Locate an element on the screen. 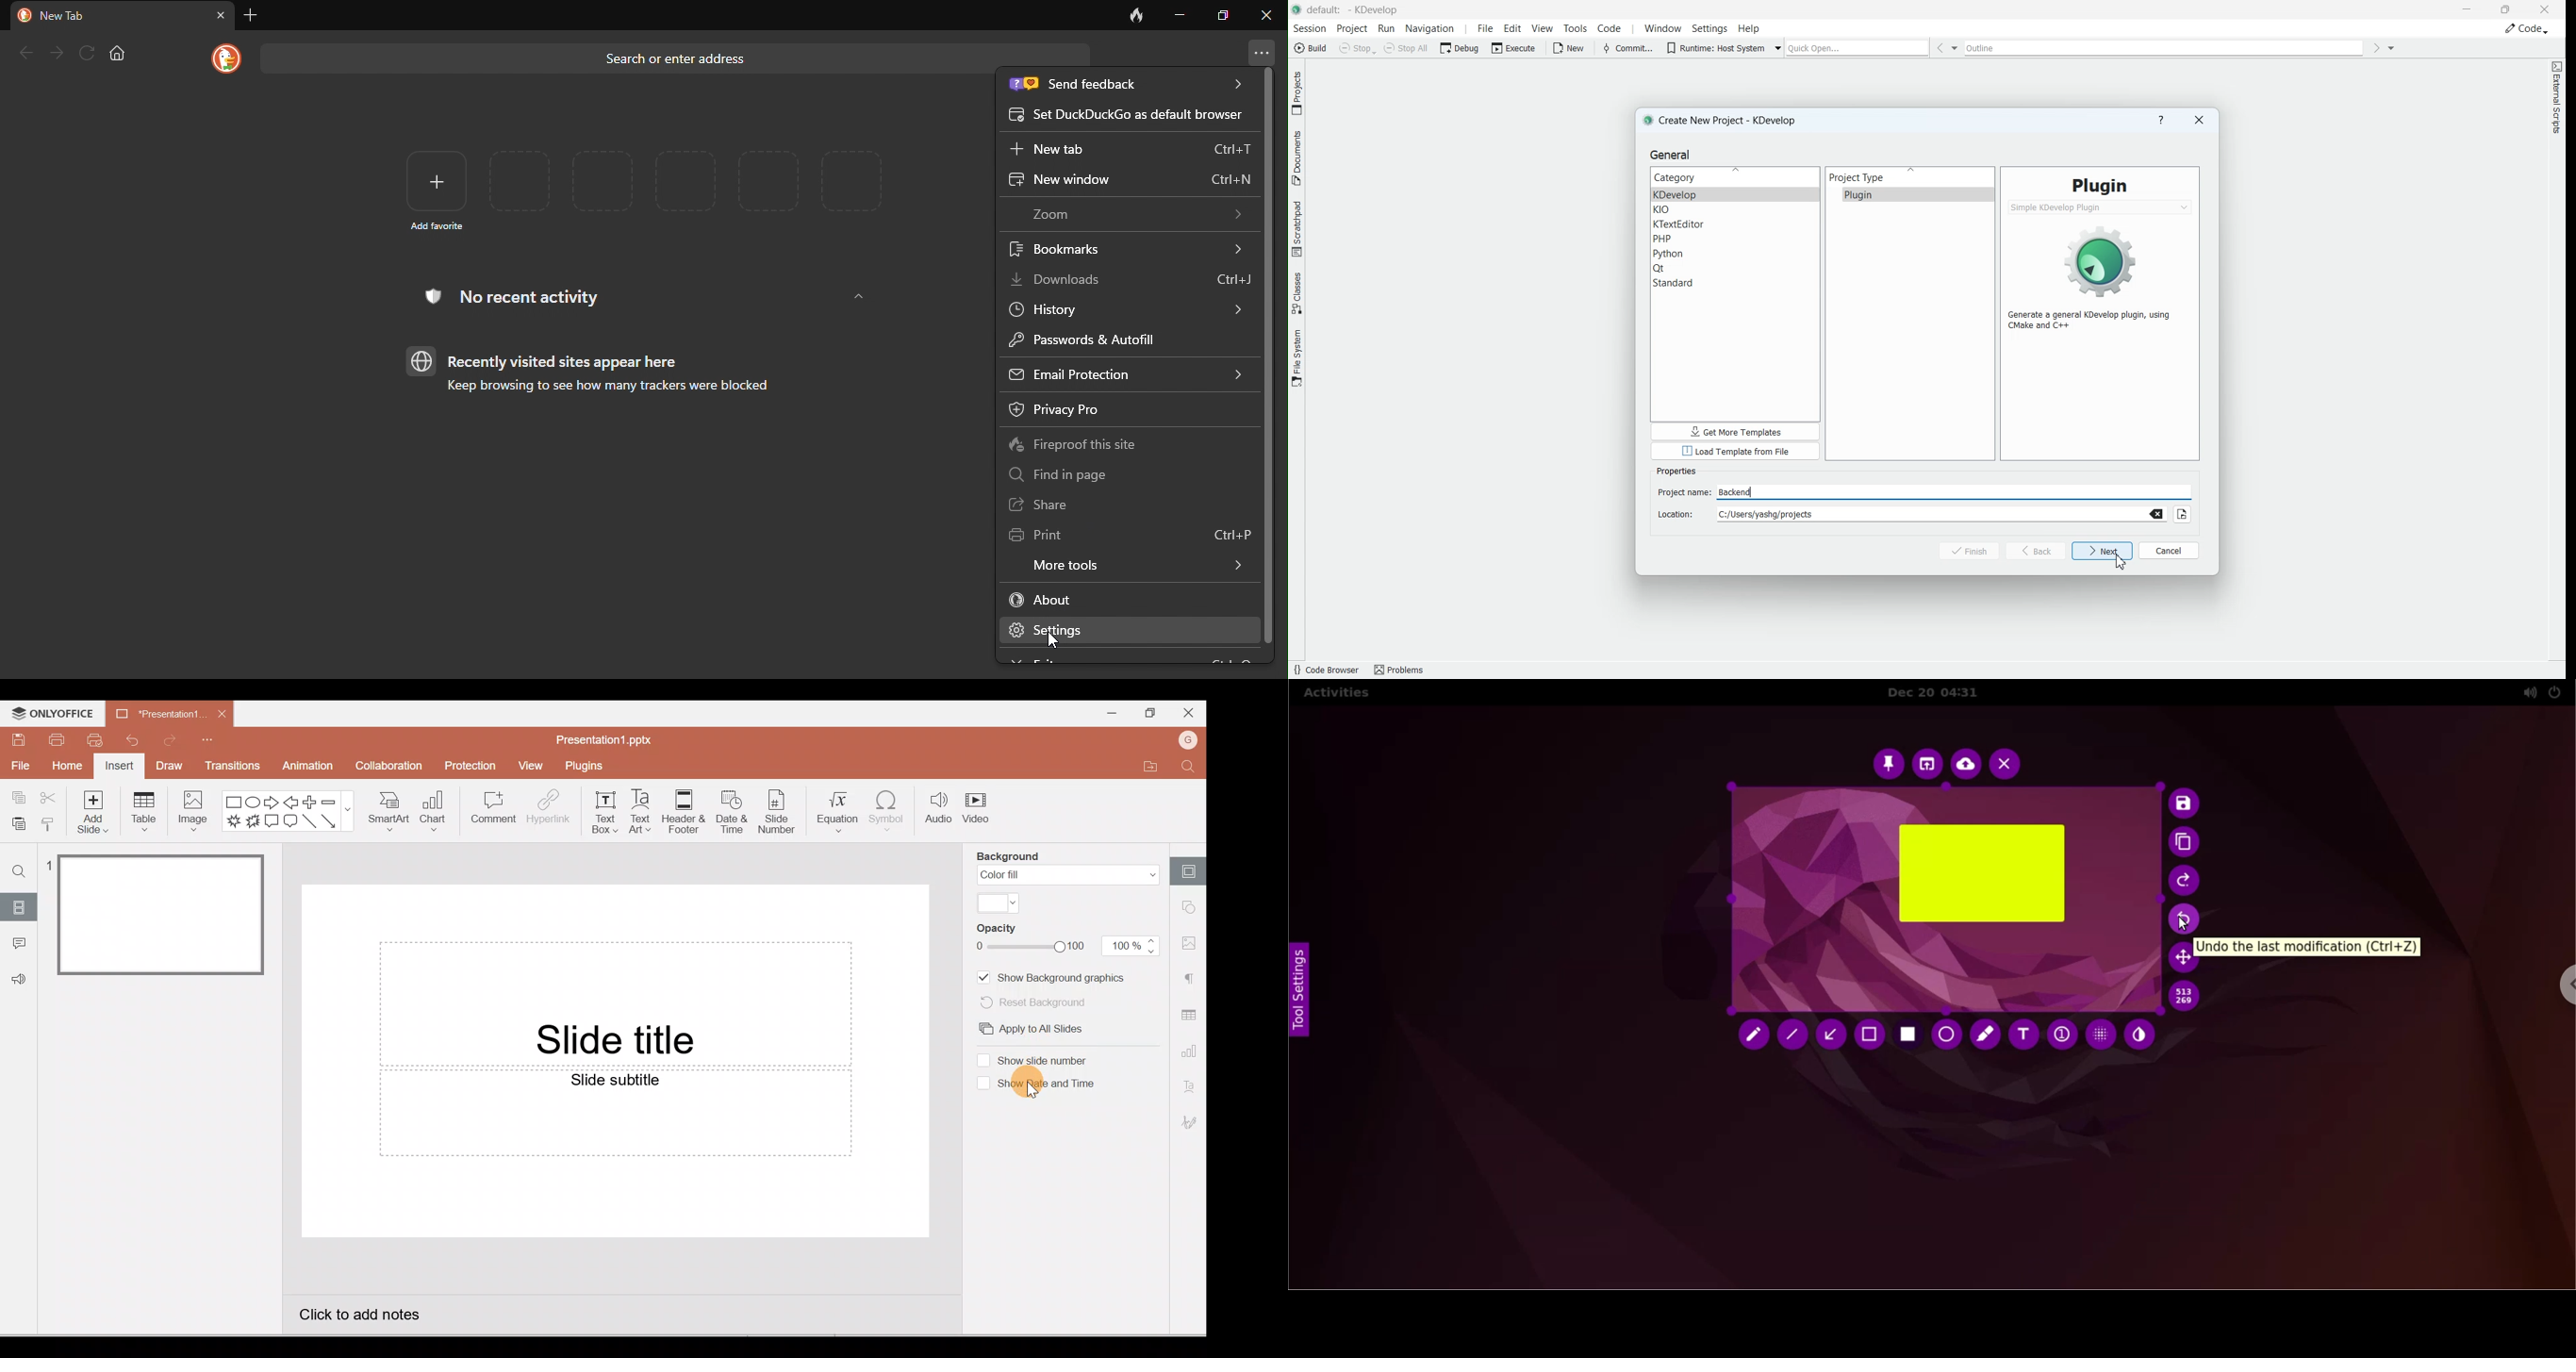 This screenshot has width=2576, height=1372. Close is located at coordinates (223, 712).